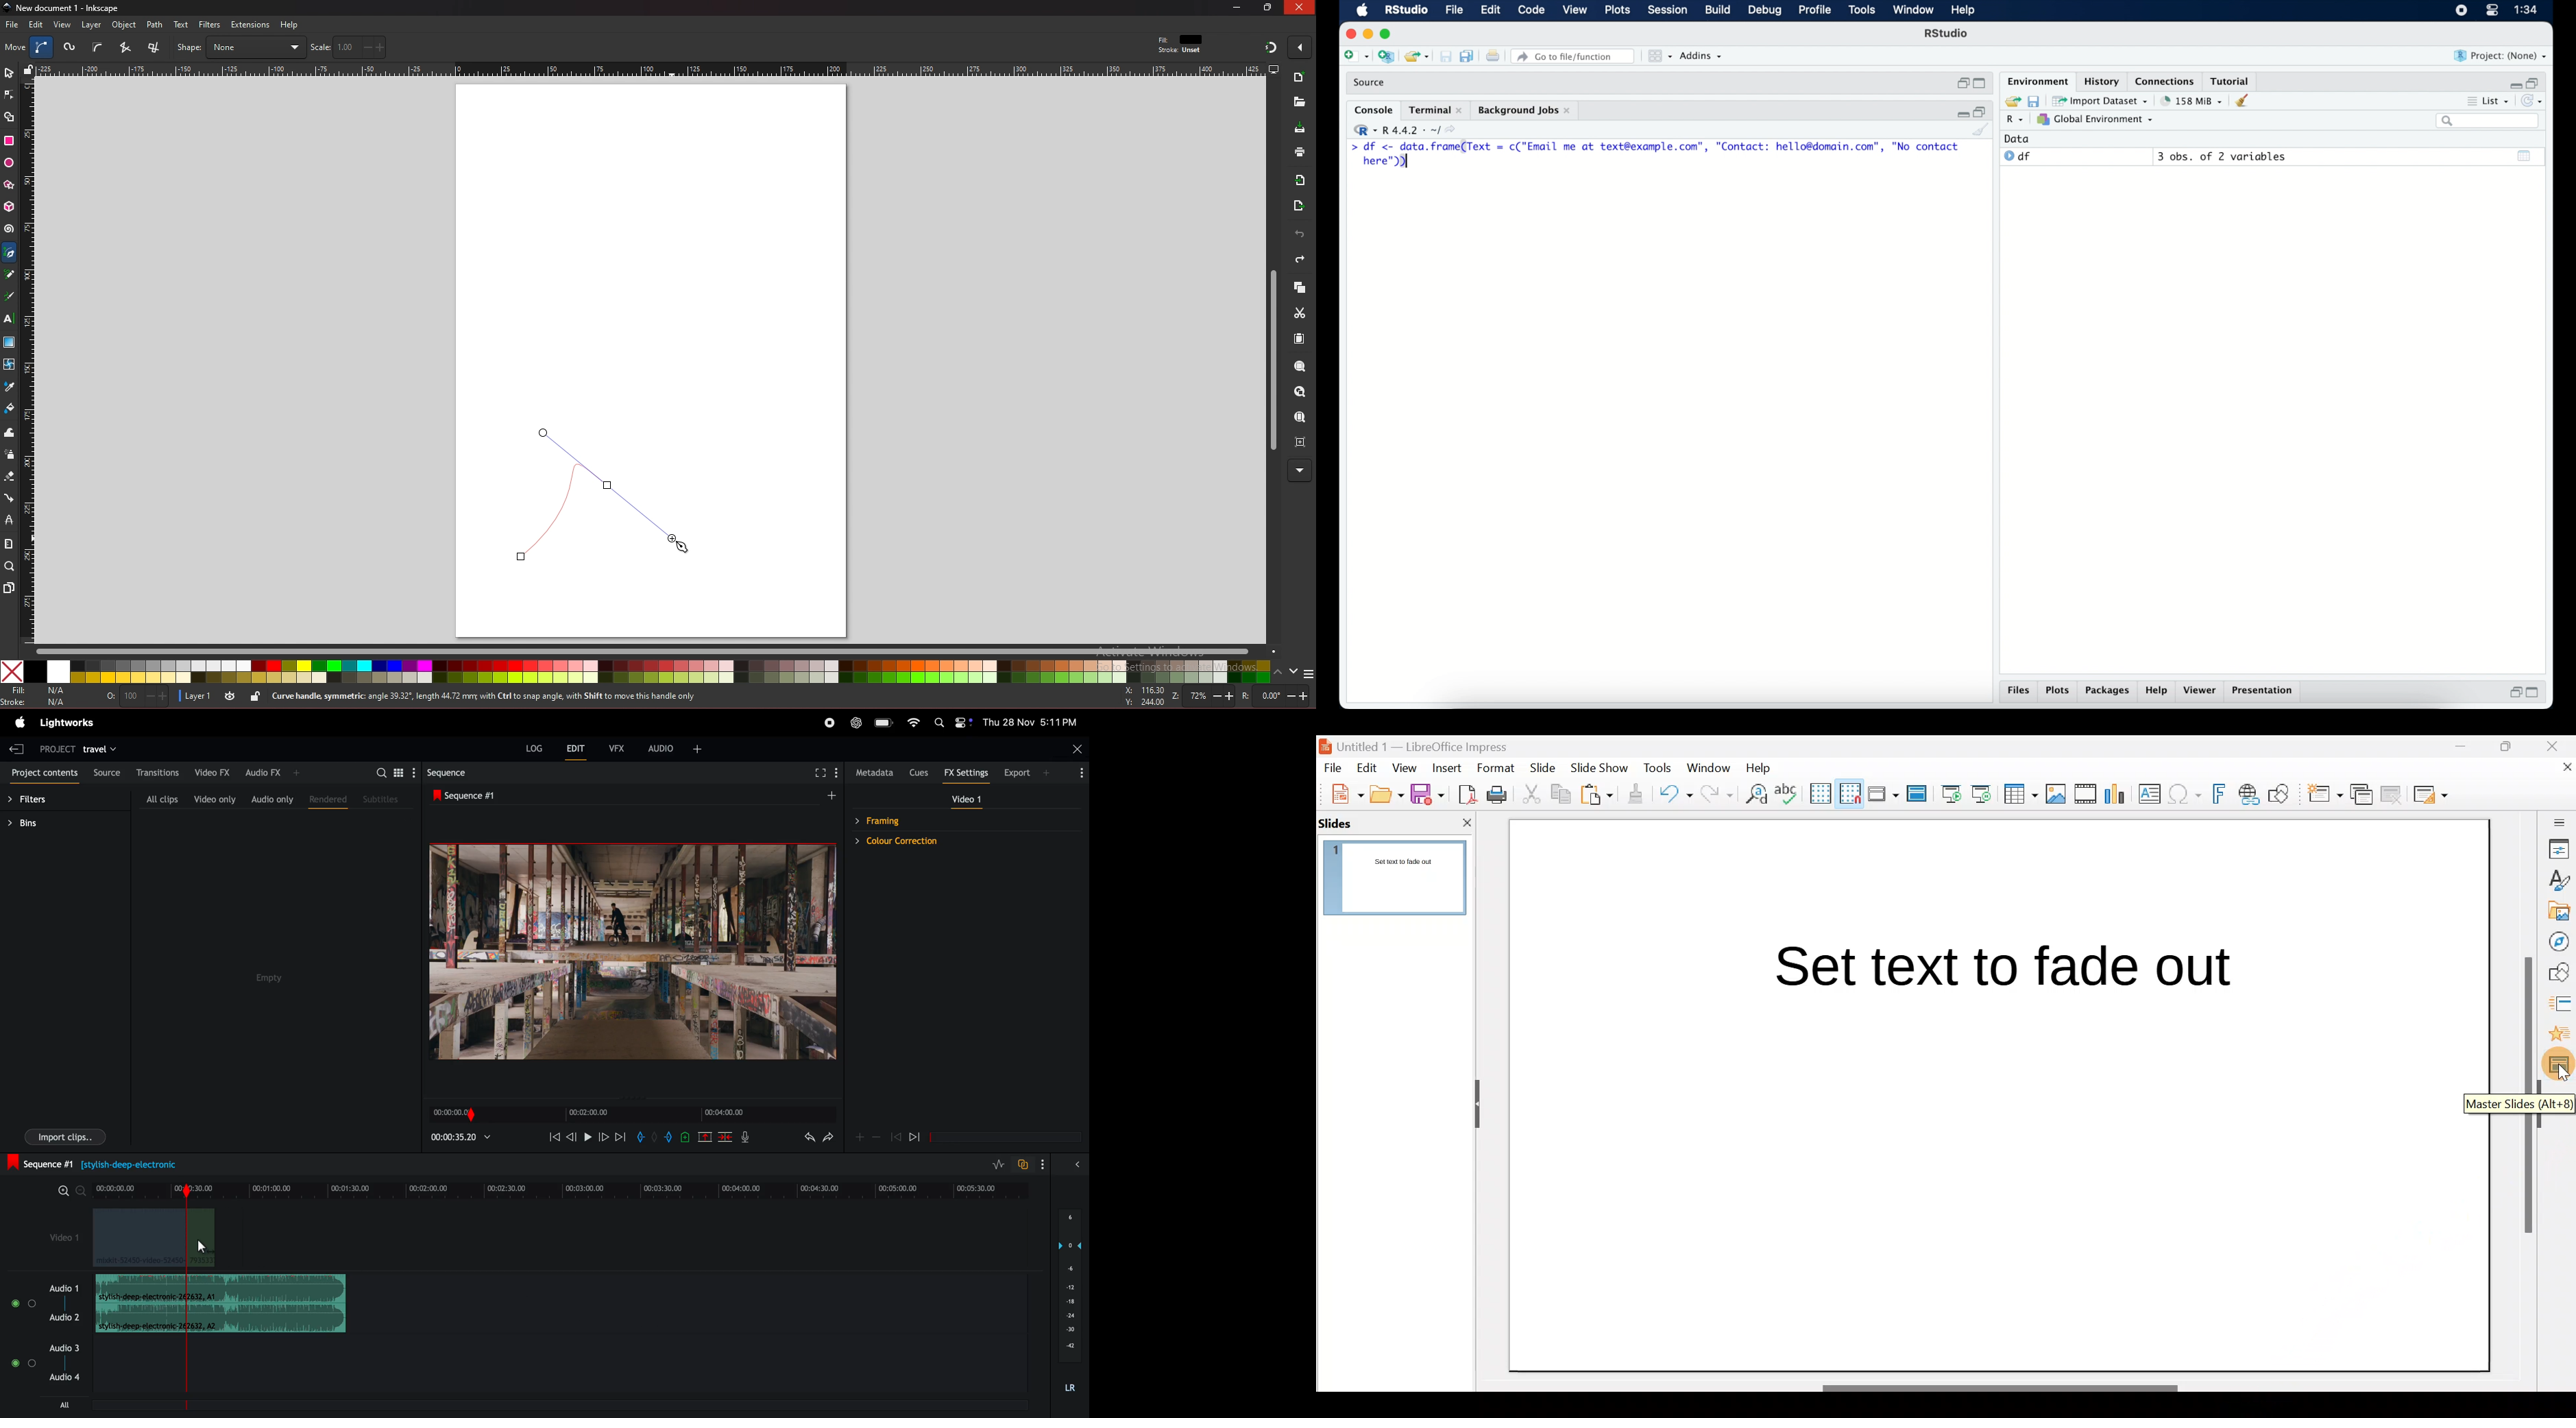  What do you see at coordinates (2364, 795) in the screenshot?
I see `Duplicate slide` at bounding box center [2364, 795].